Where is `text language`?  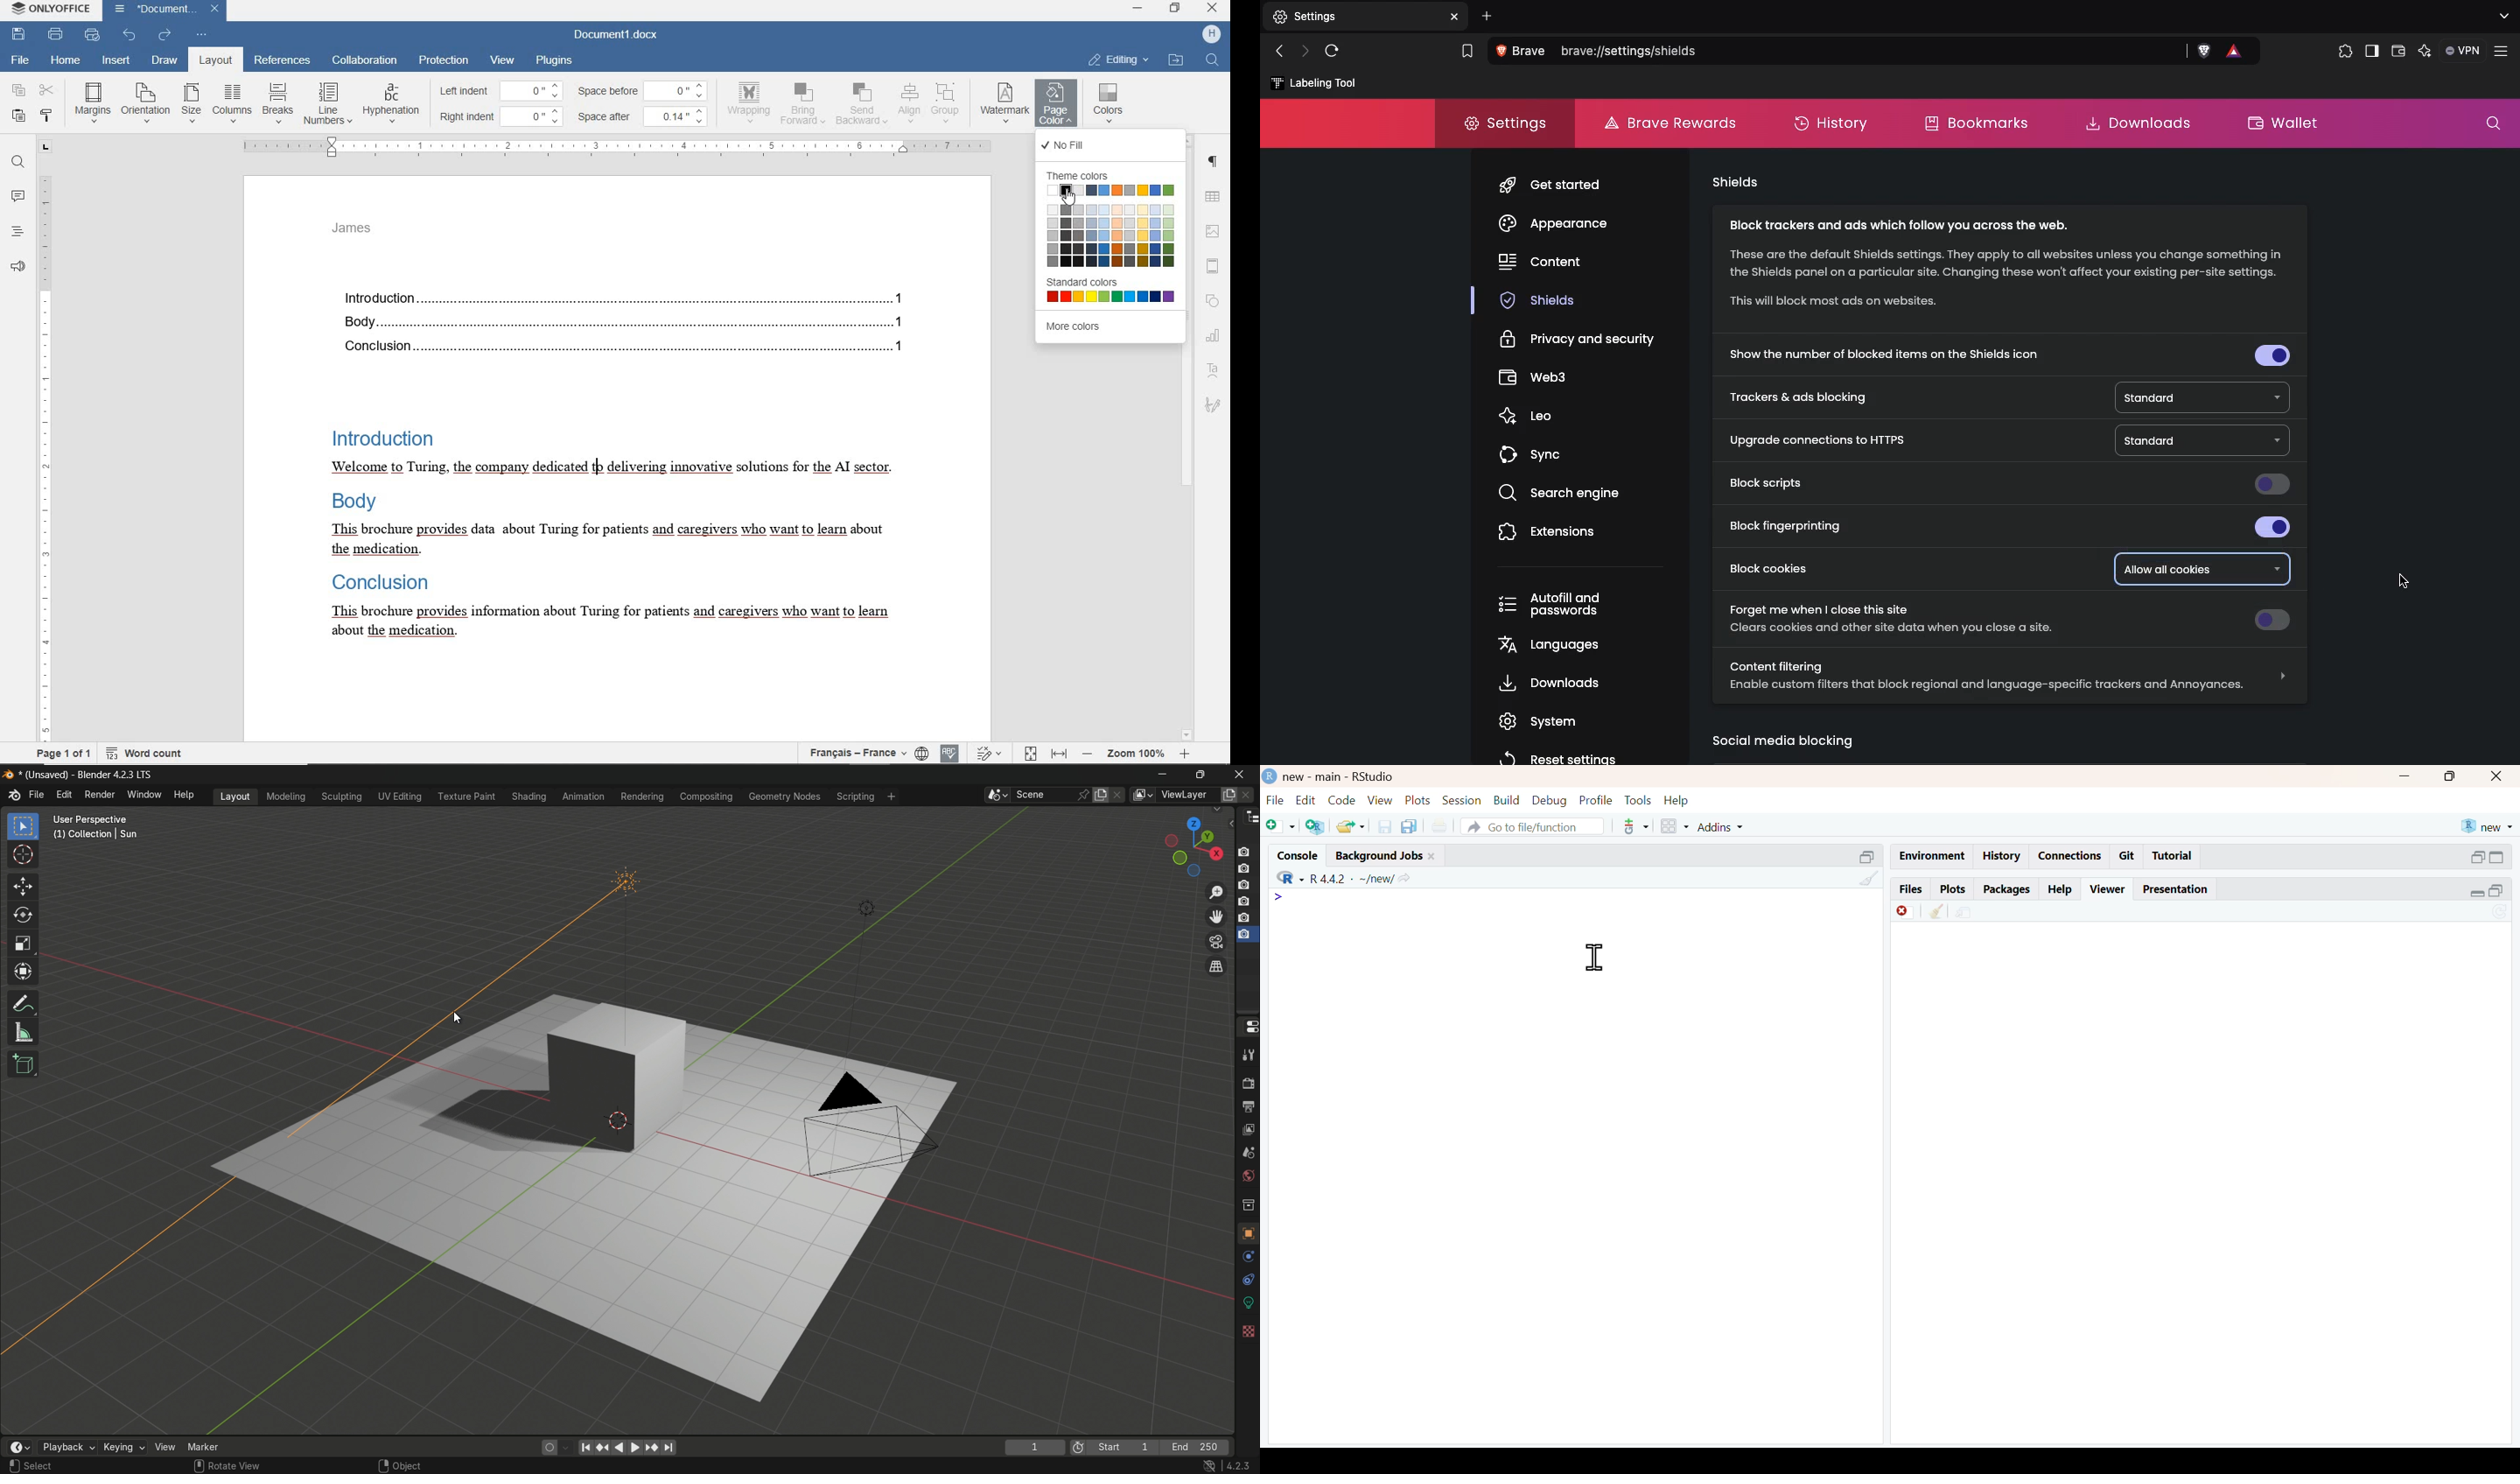
text language is located at coordinates (854, 751).